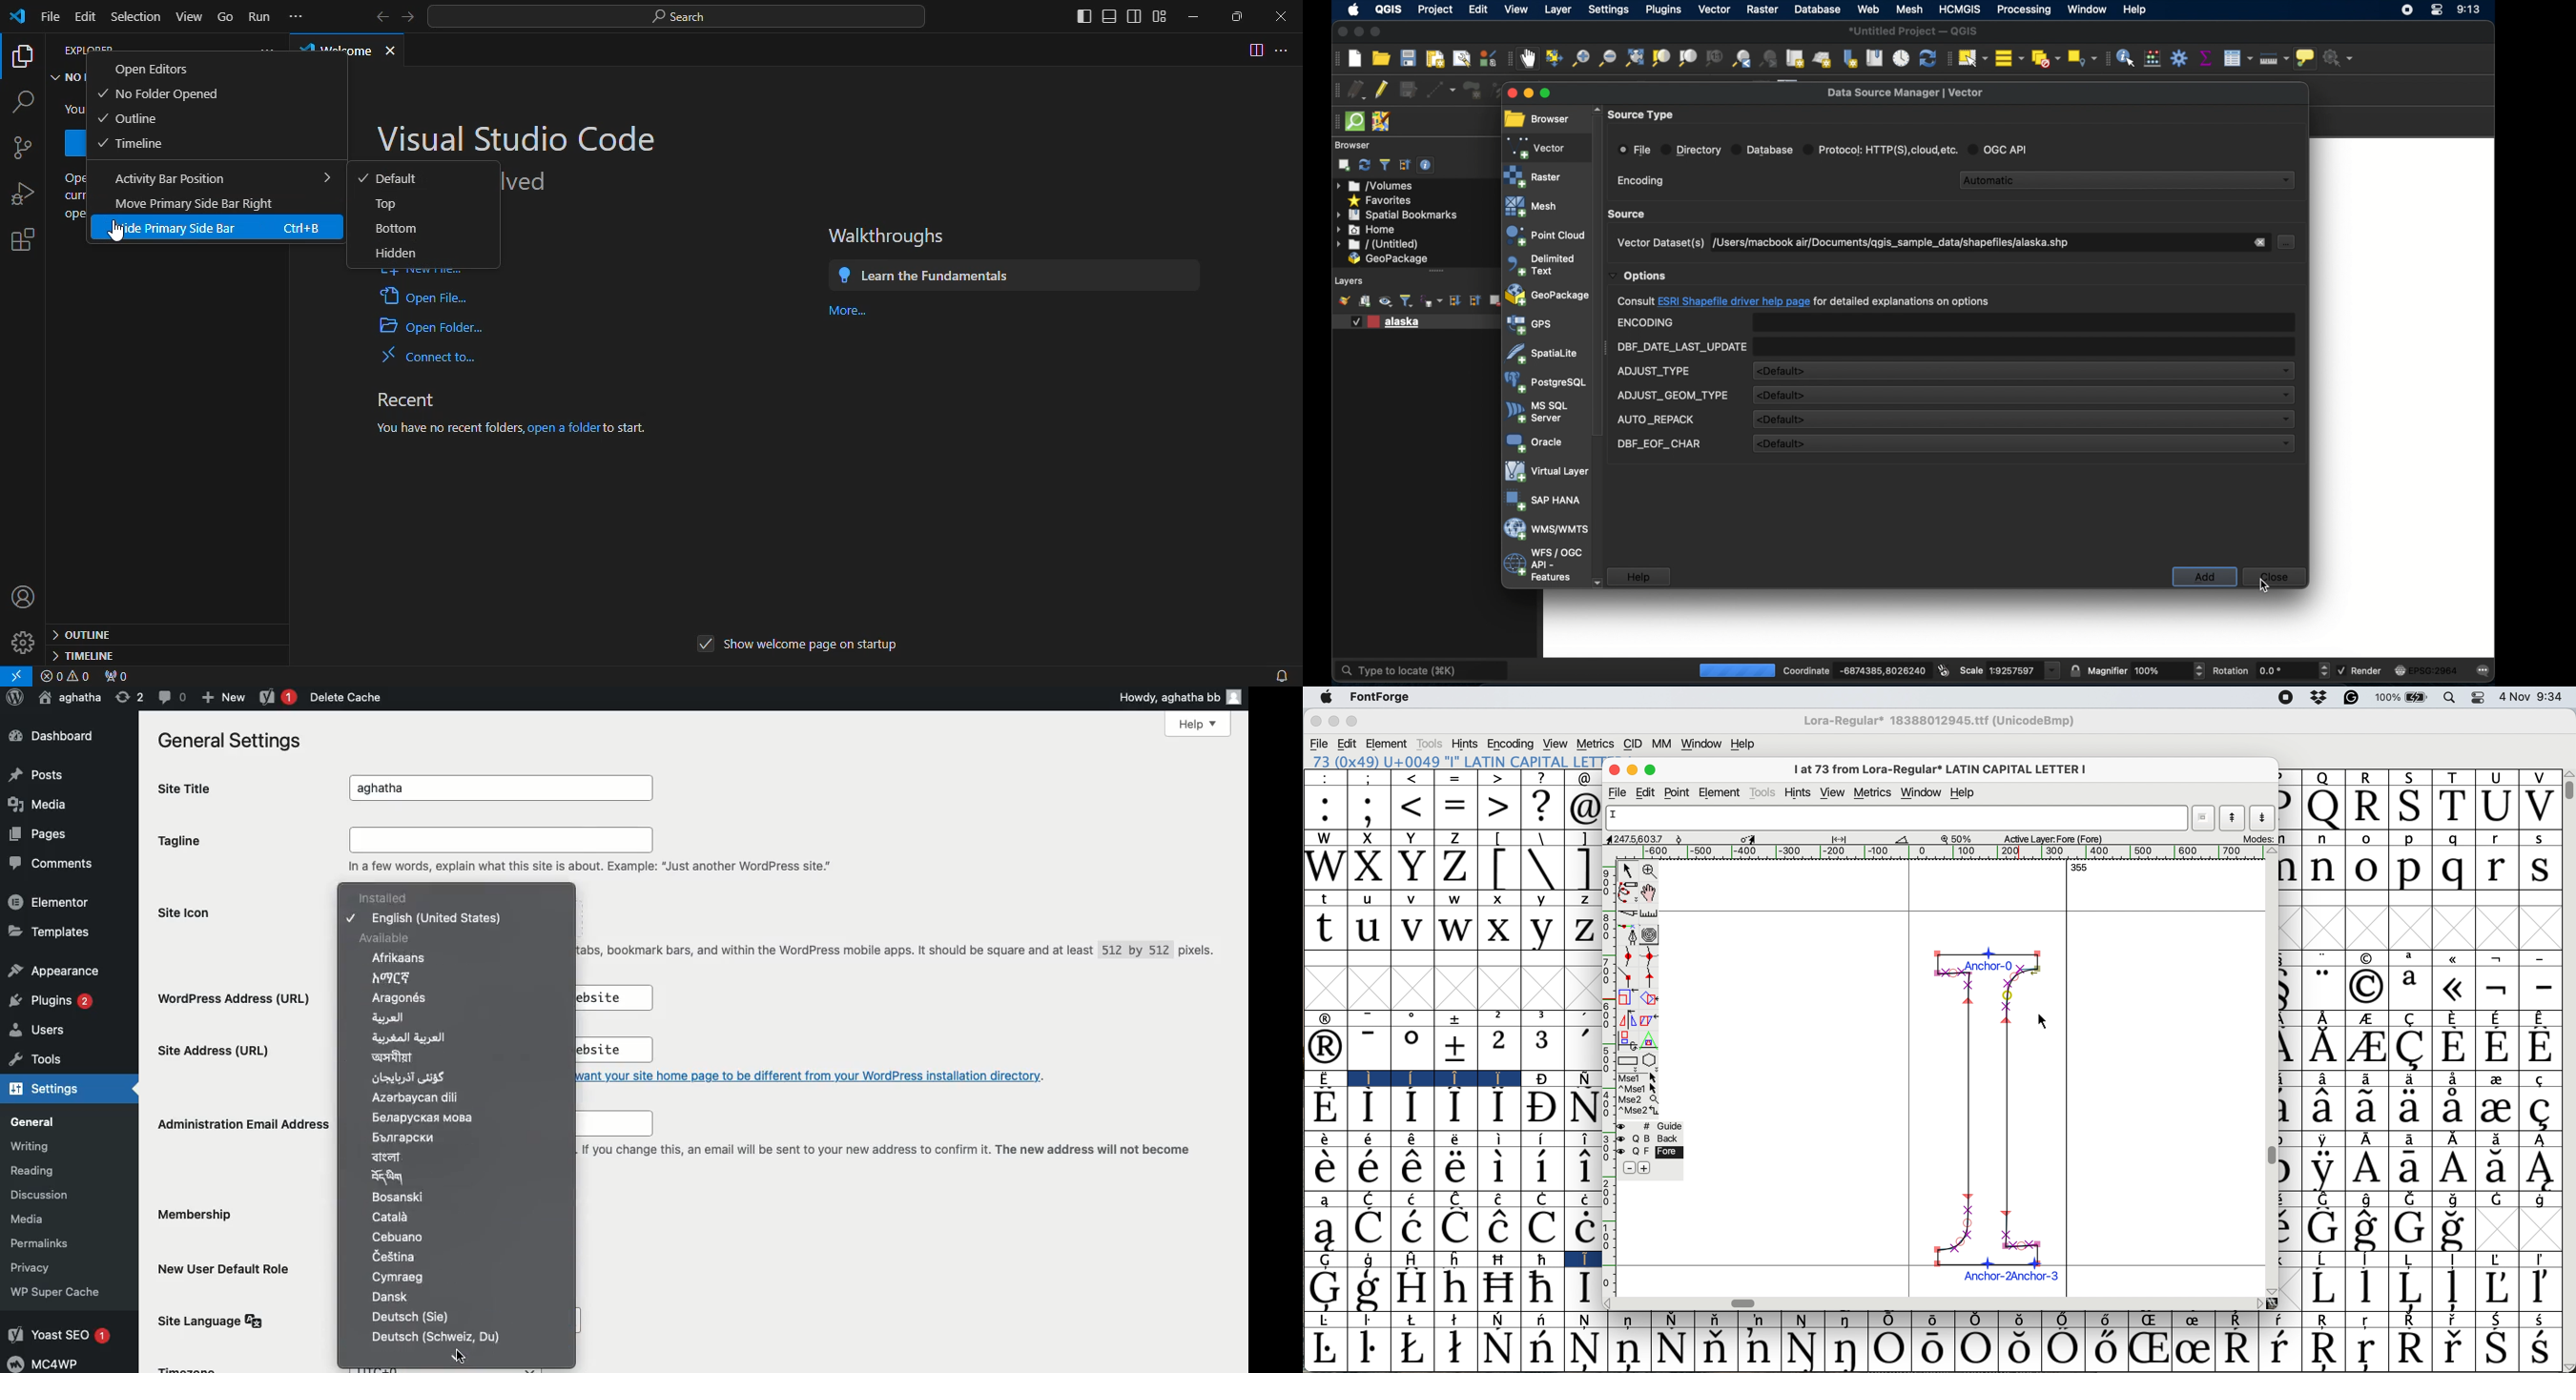 This screenshot has width=2576, height=1400. I want to click on profile, so click(23, 600).